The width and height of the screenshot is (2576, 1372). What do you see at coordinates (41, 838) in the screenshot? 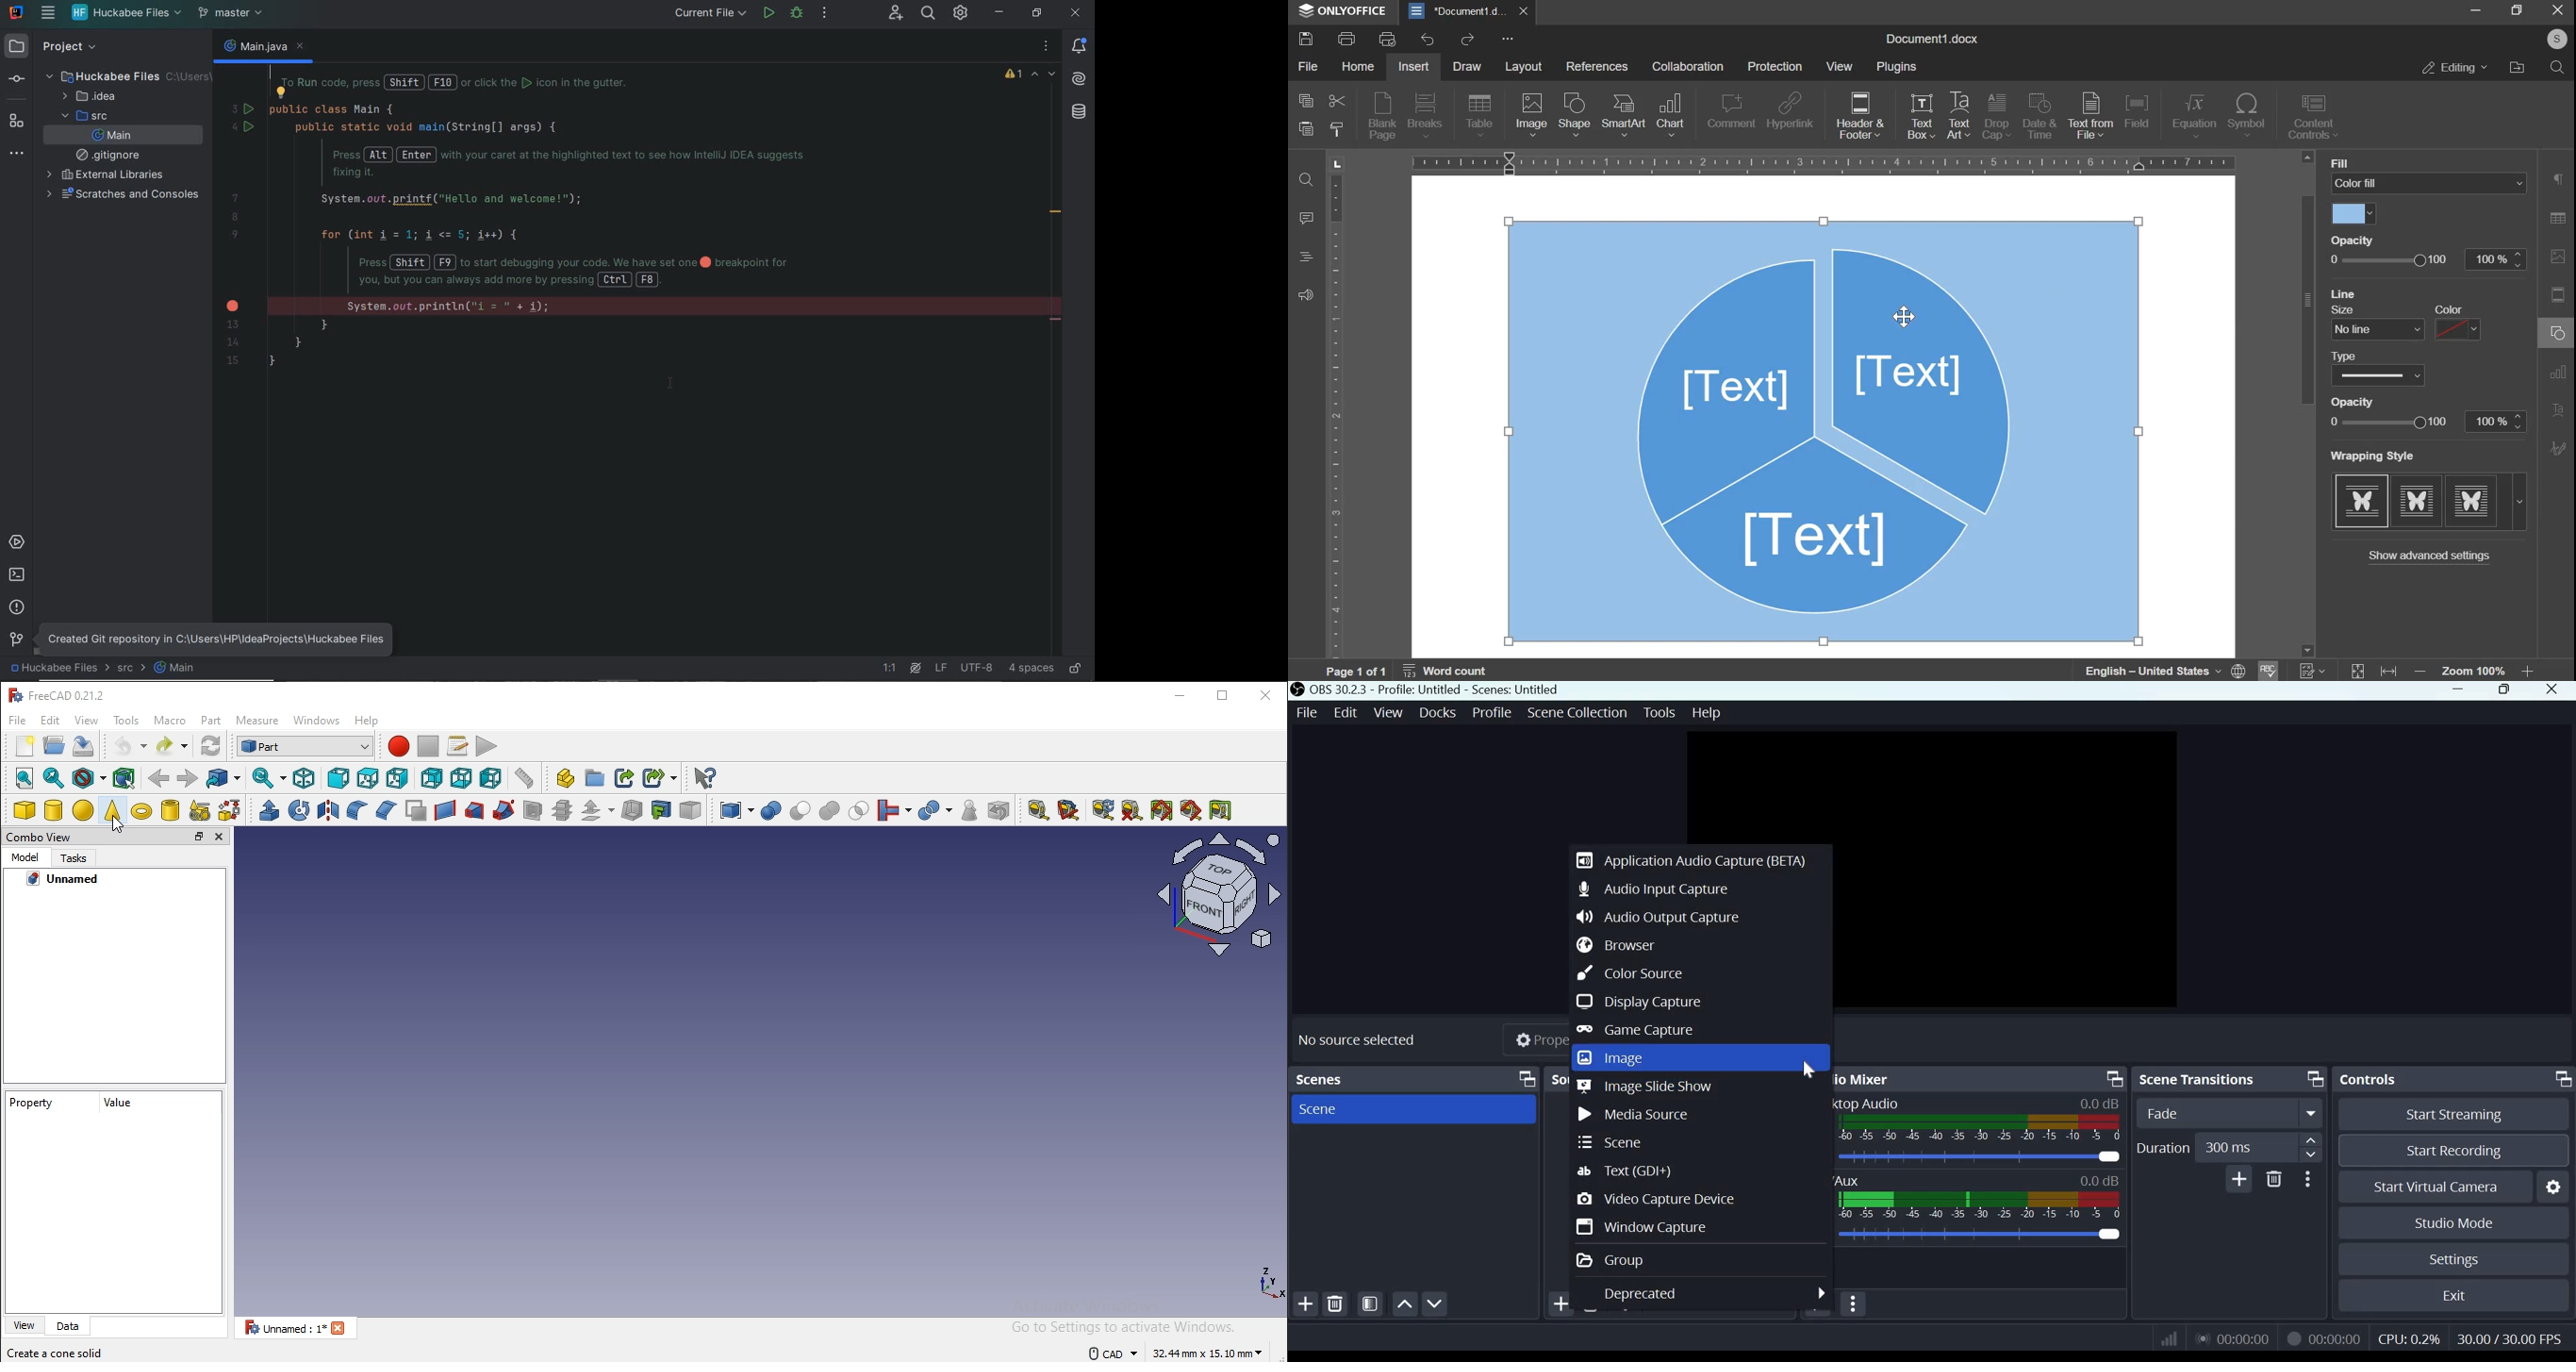
I see `combo view` at bounding box center [41, 838].